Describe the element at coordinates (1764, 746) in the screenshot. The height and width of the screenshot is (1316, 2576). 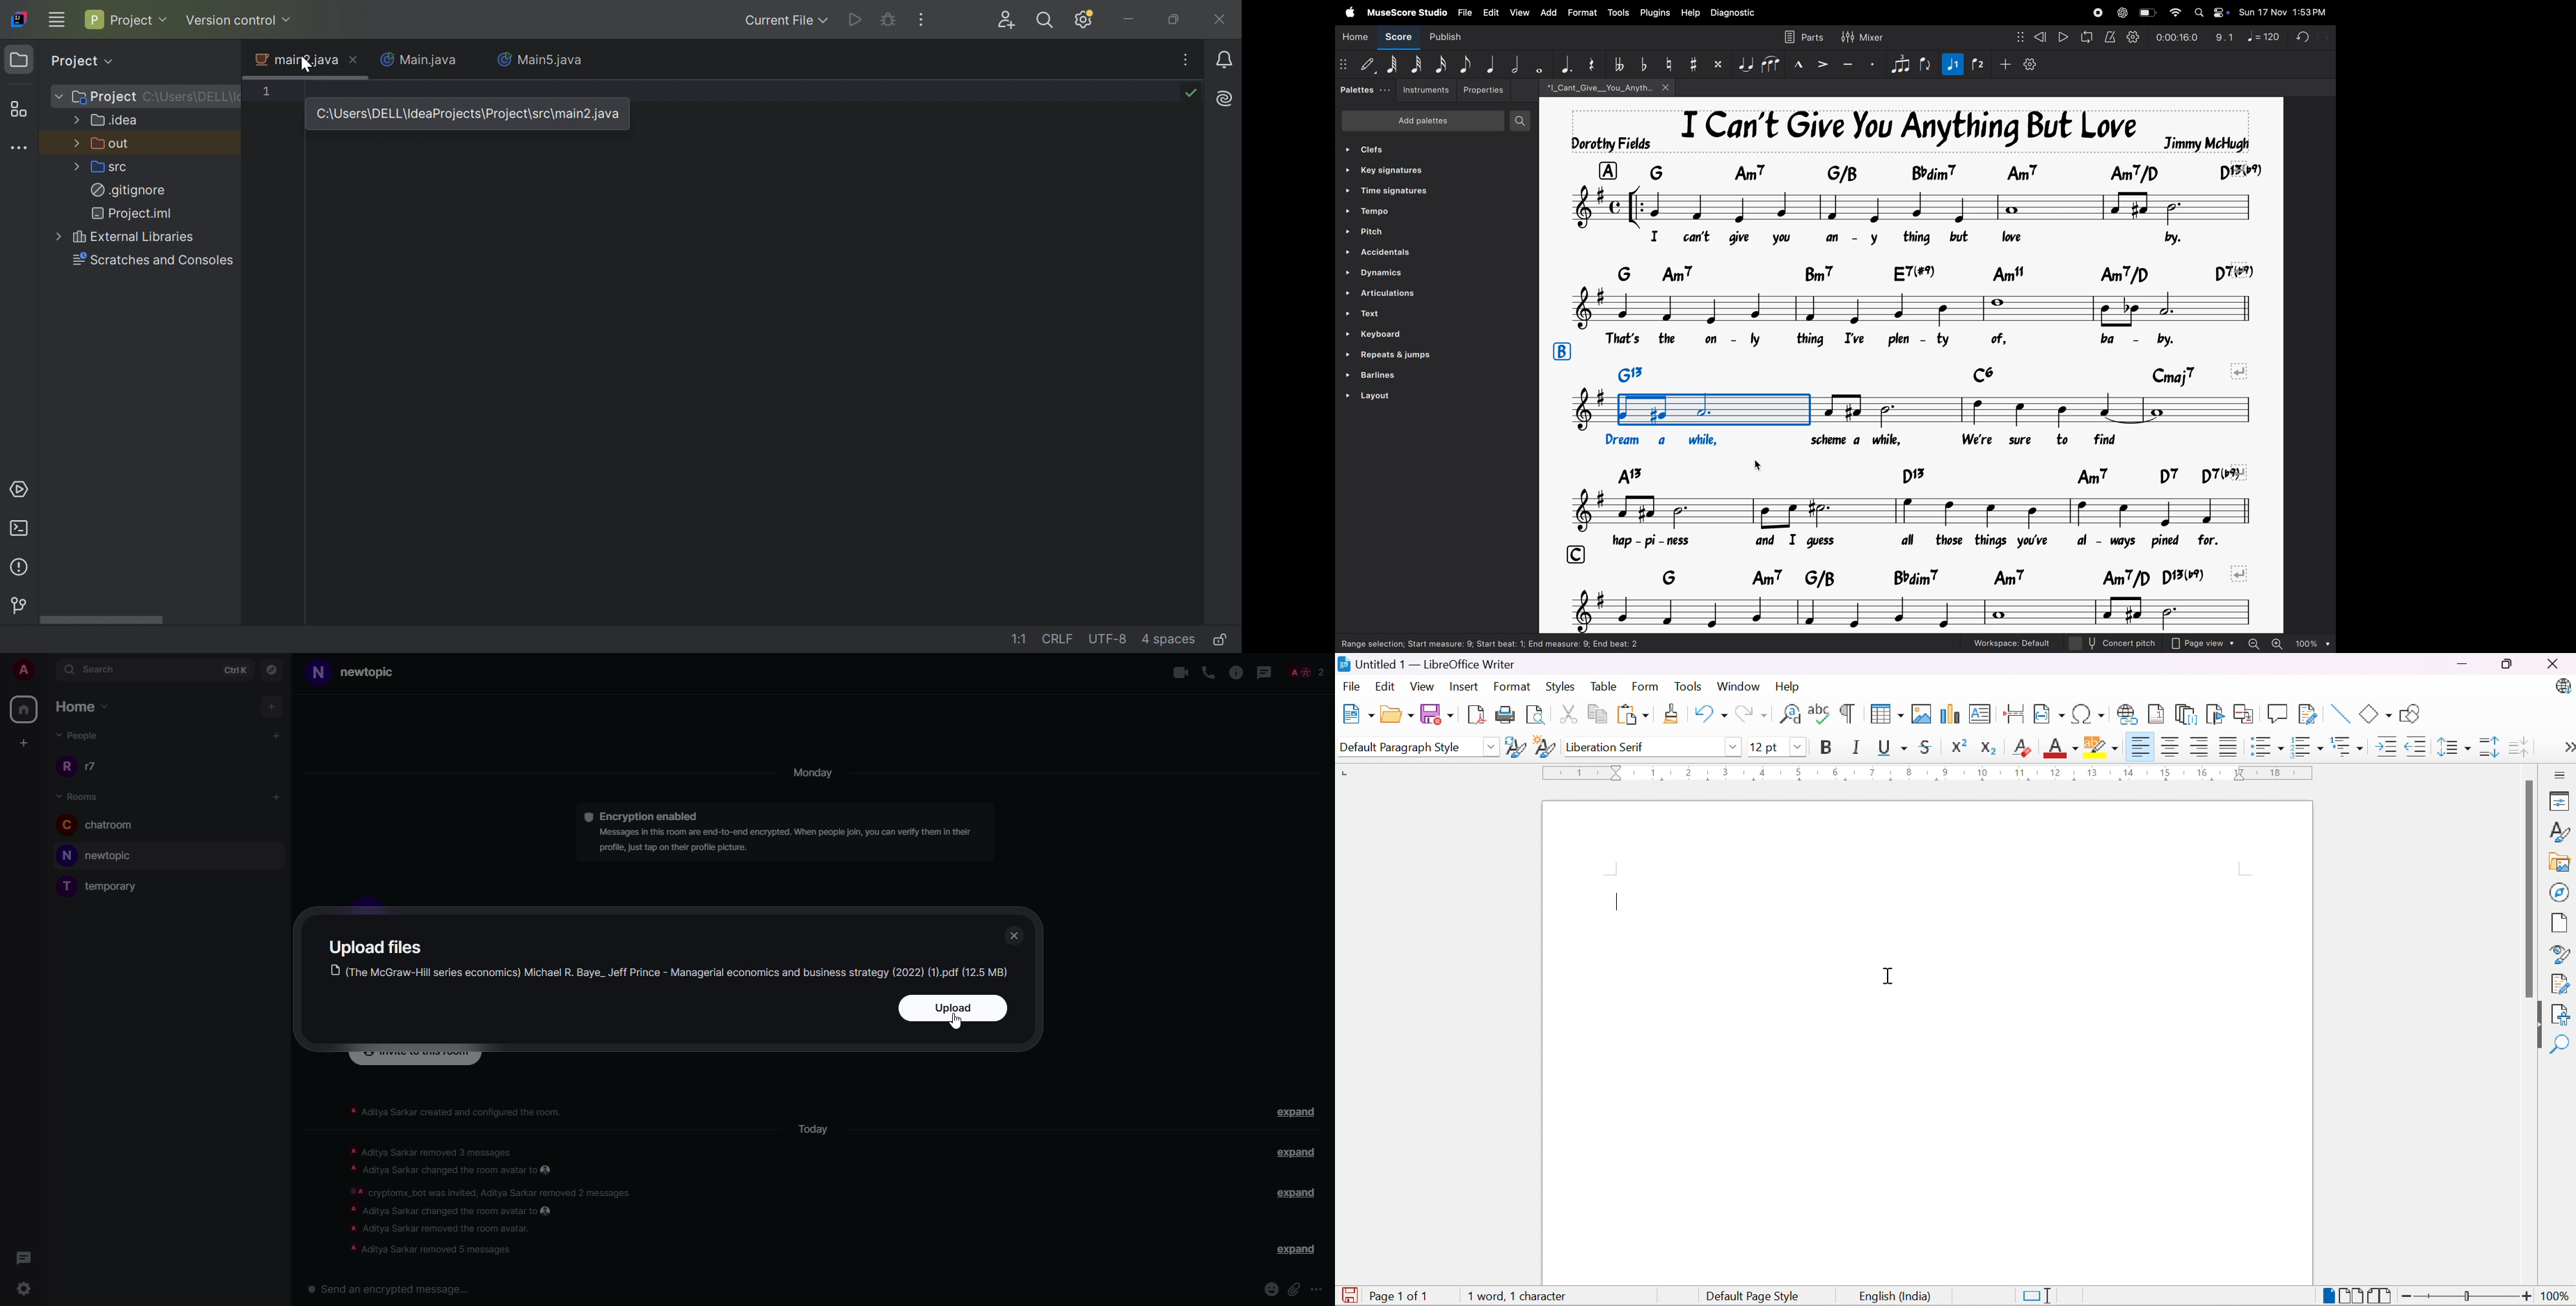
I see `12 pt` at that location.